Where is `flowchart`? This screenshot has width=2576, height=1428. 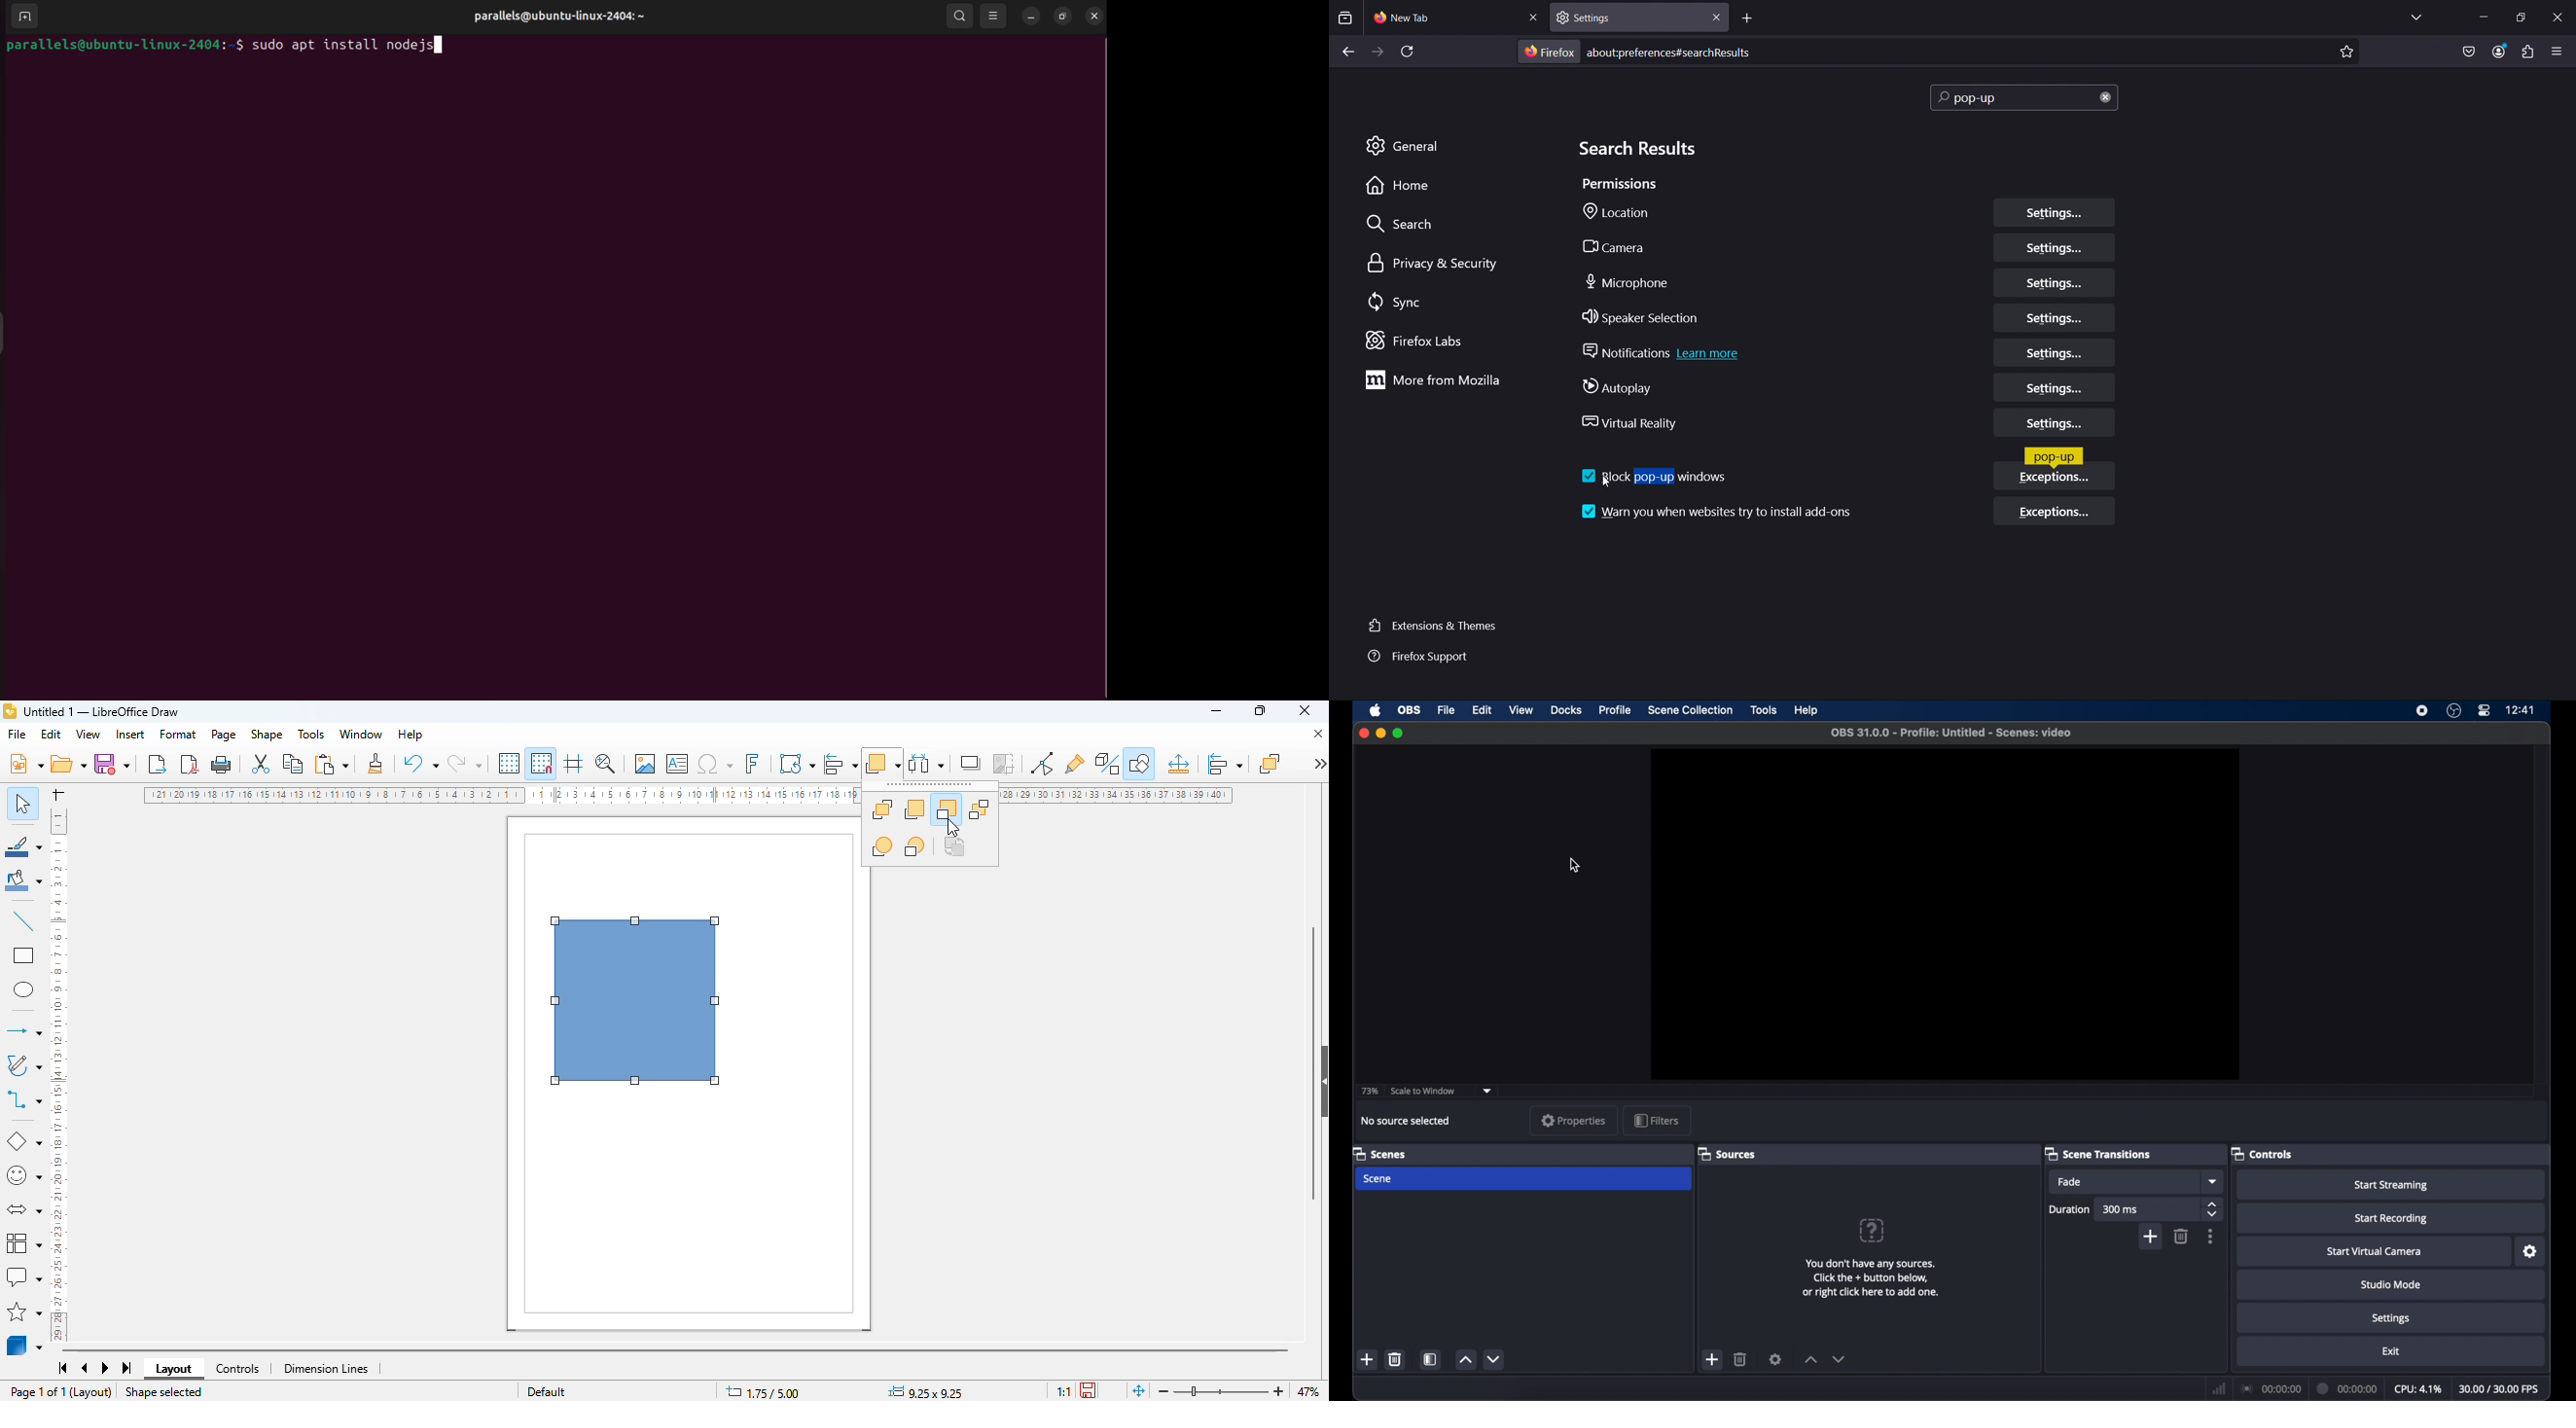 flowchart is located at coordinates (24, 1241).